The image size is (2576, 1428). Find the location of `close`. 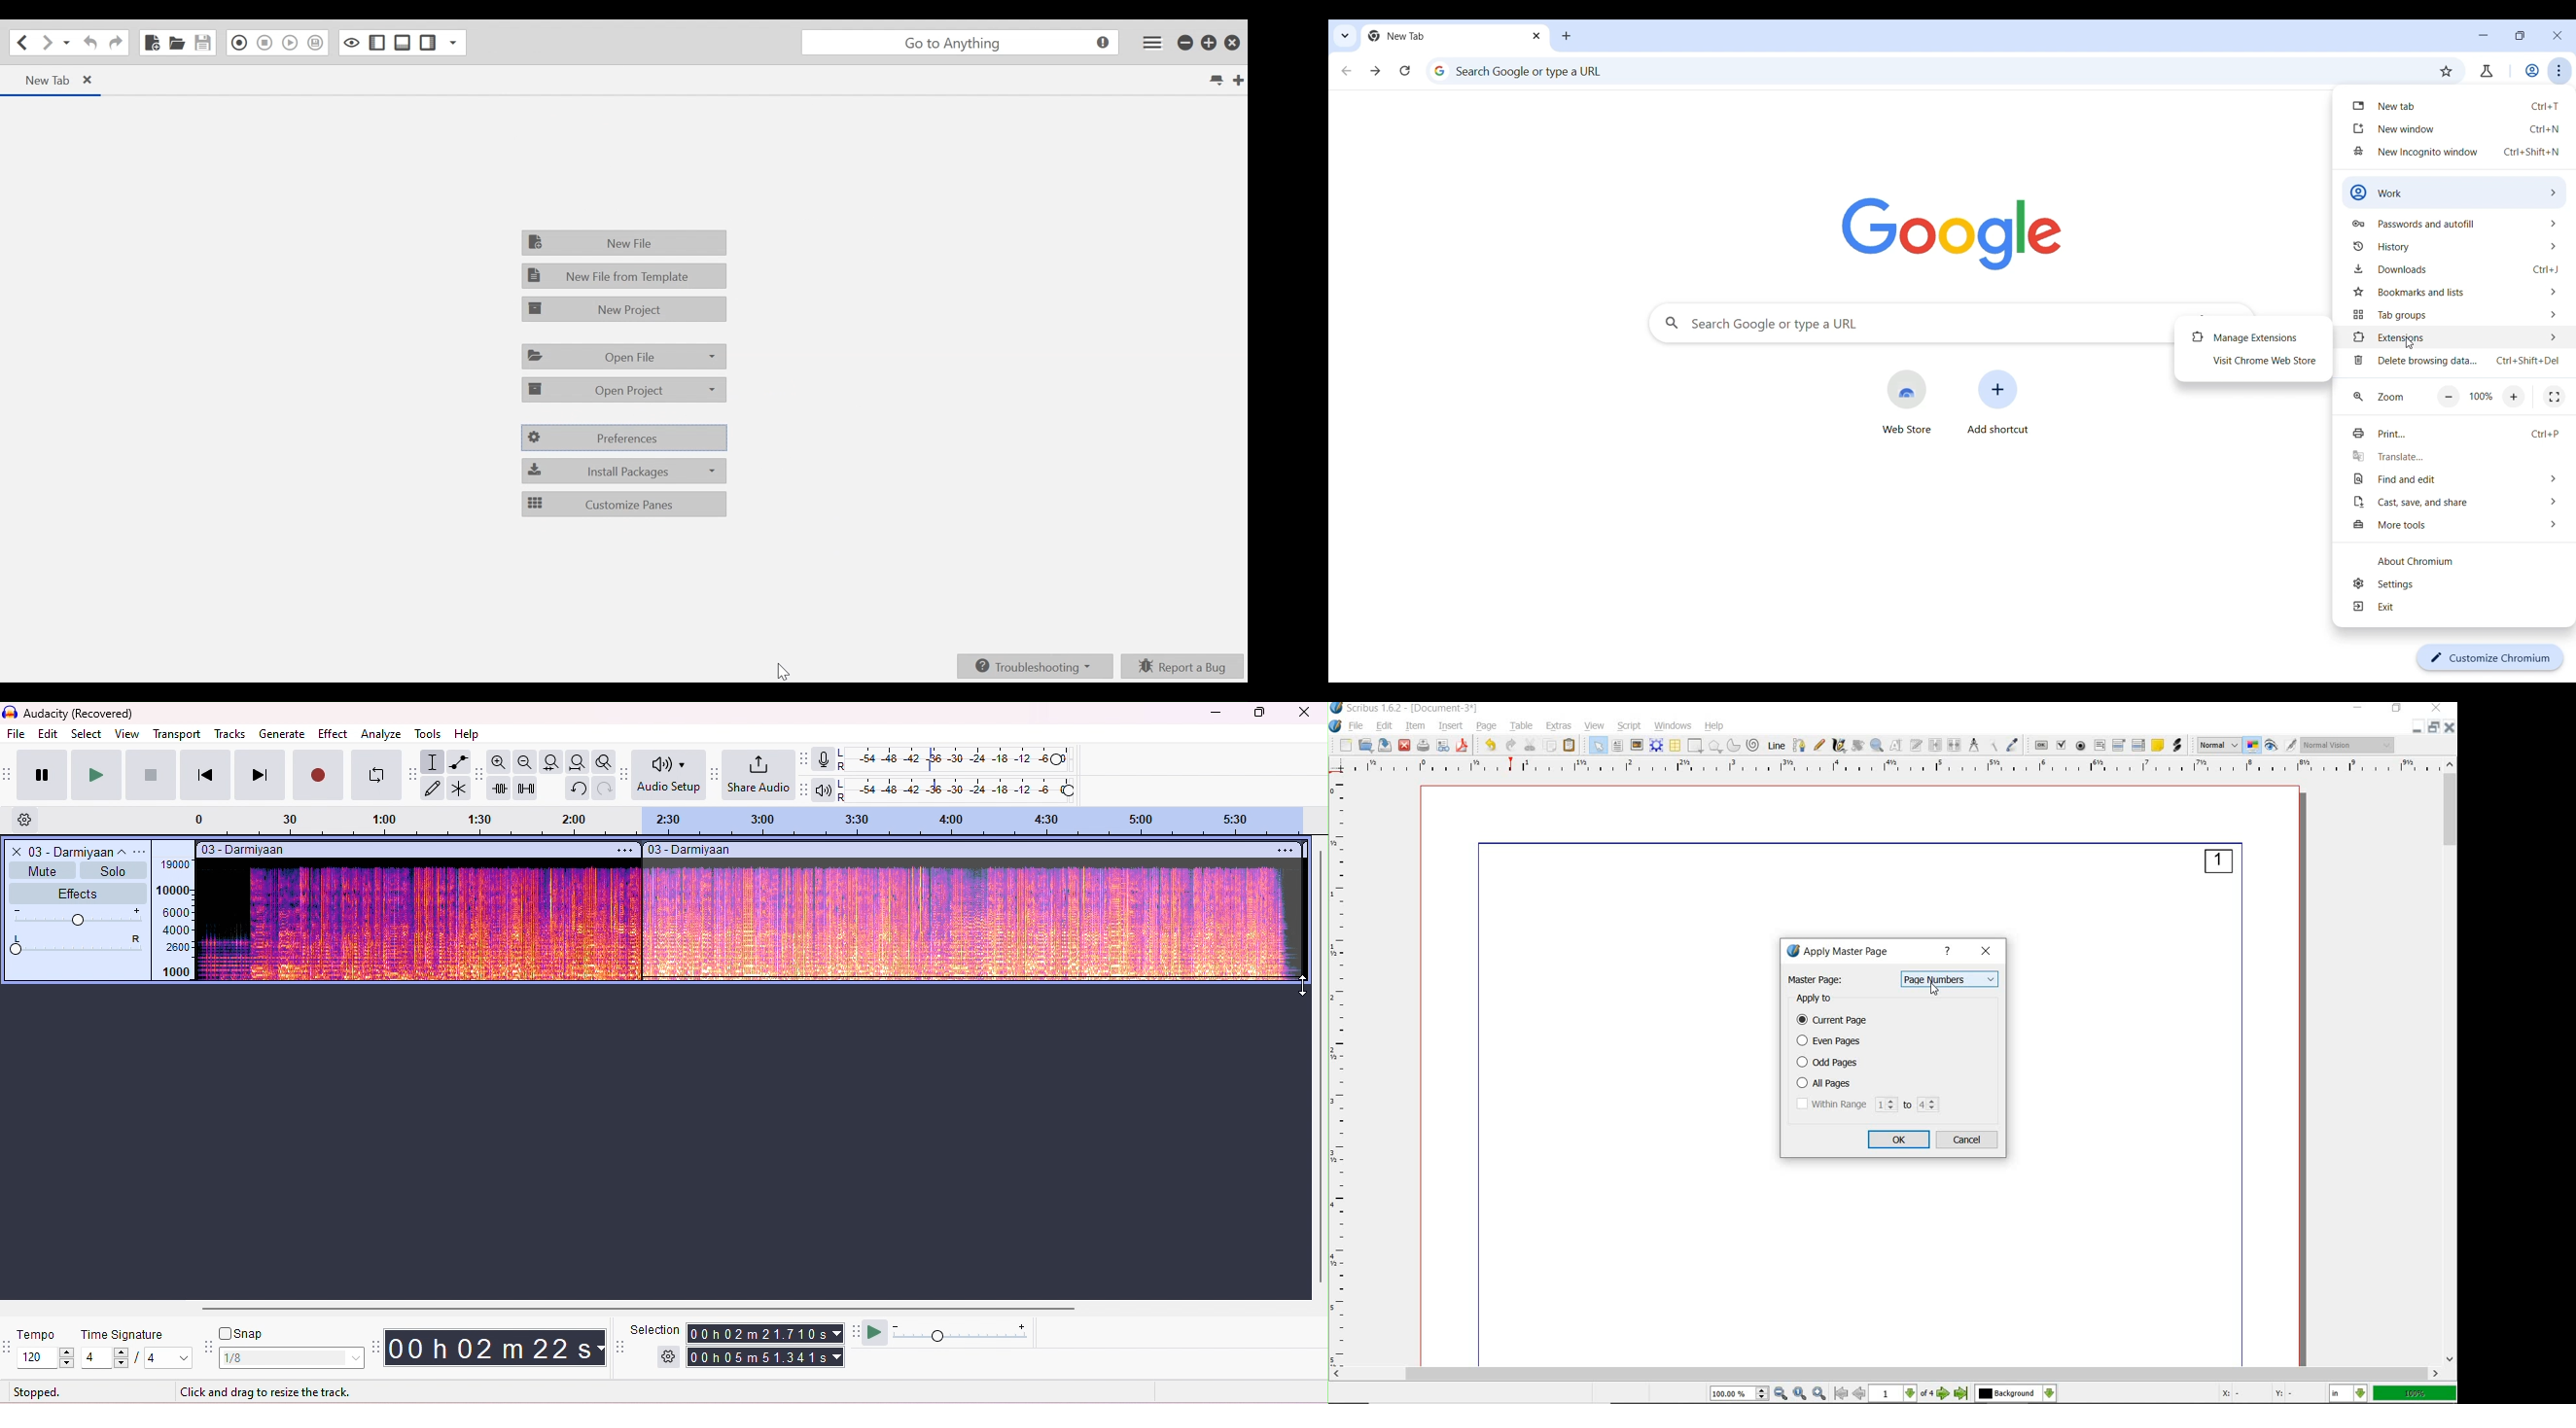

close is located at coordinates (1305, 713).